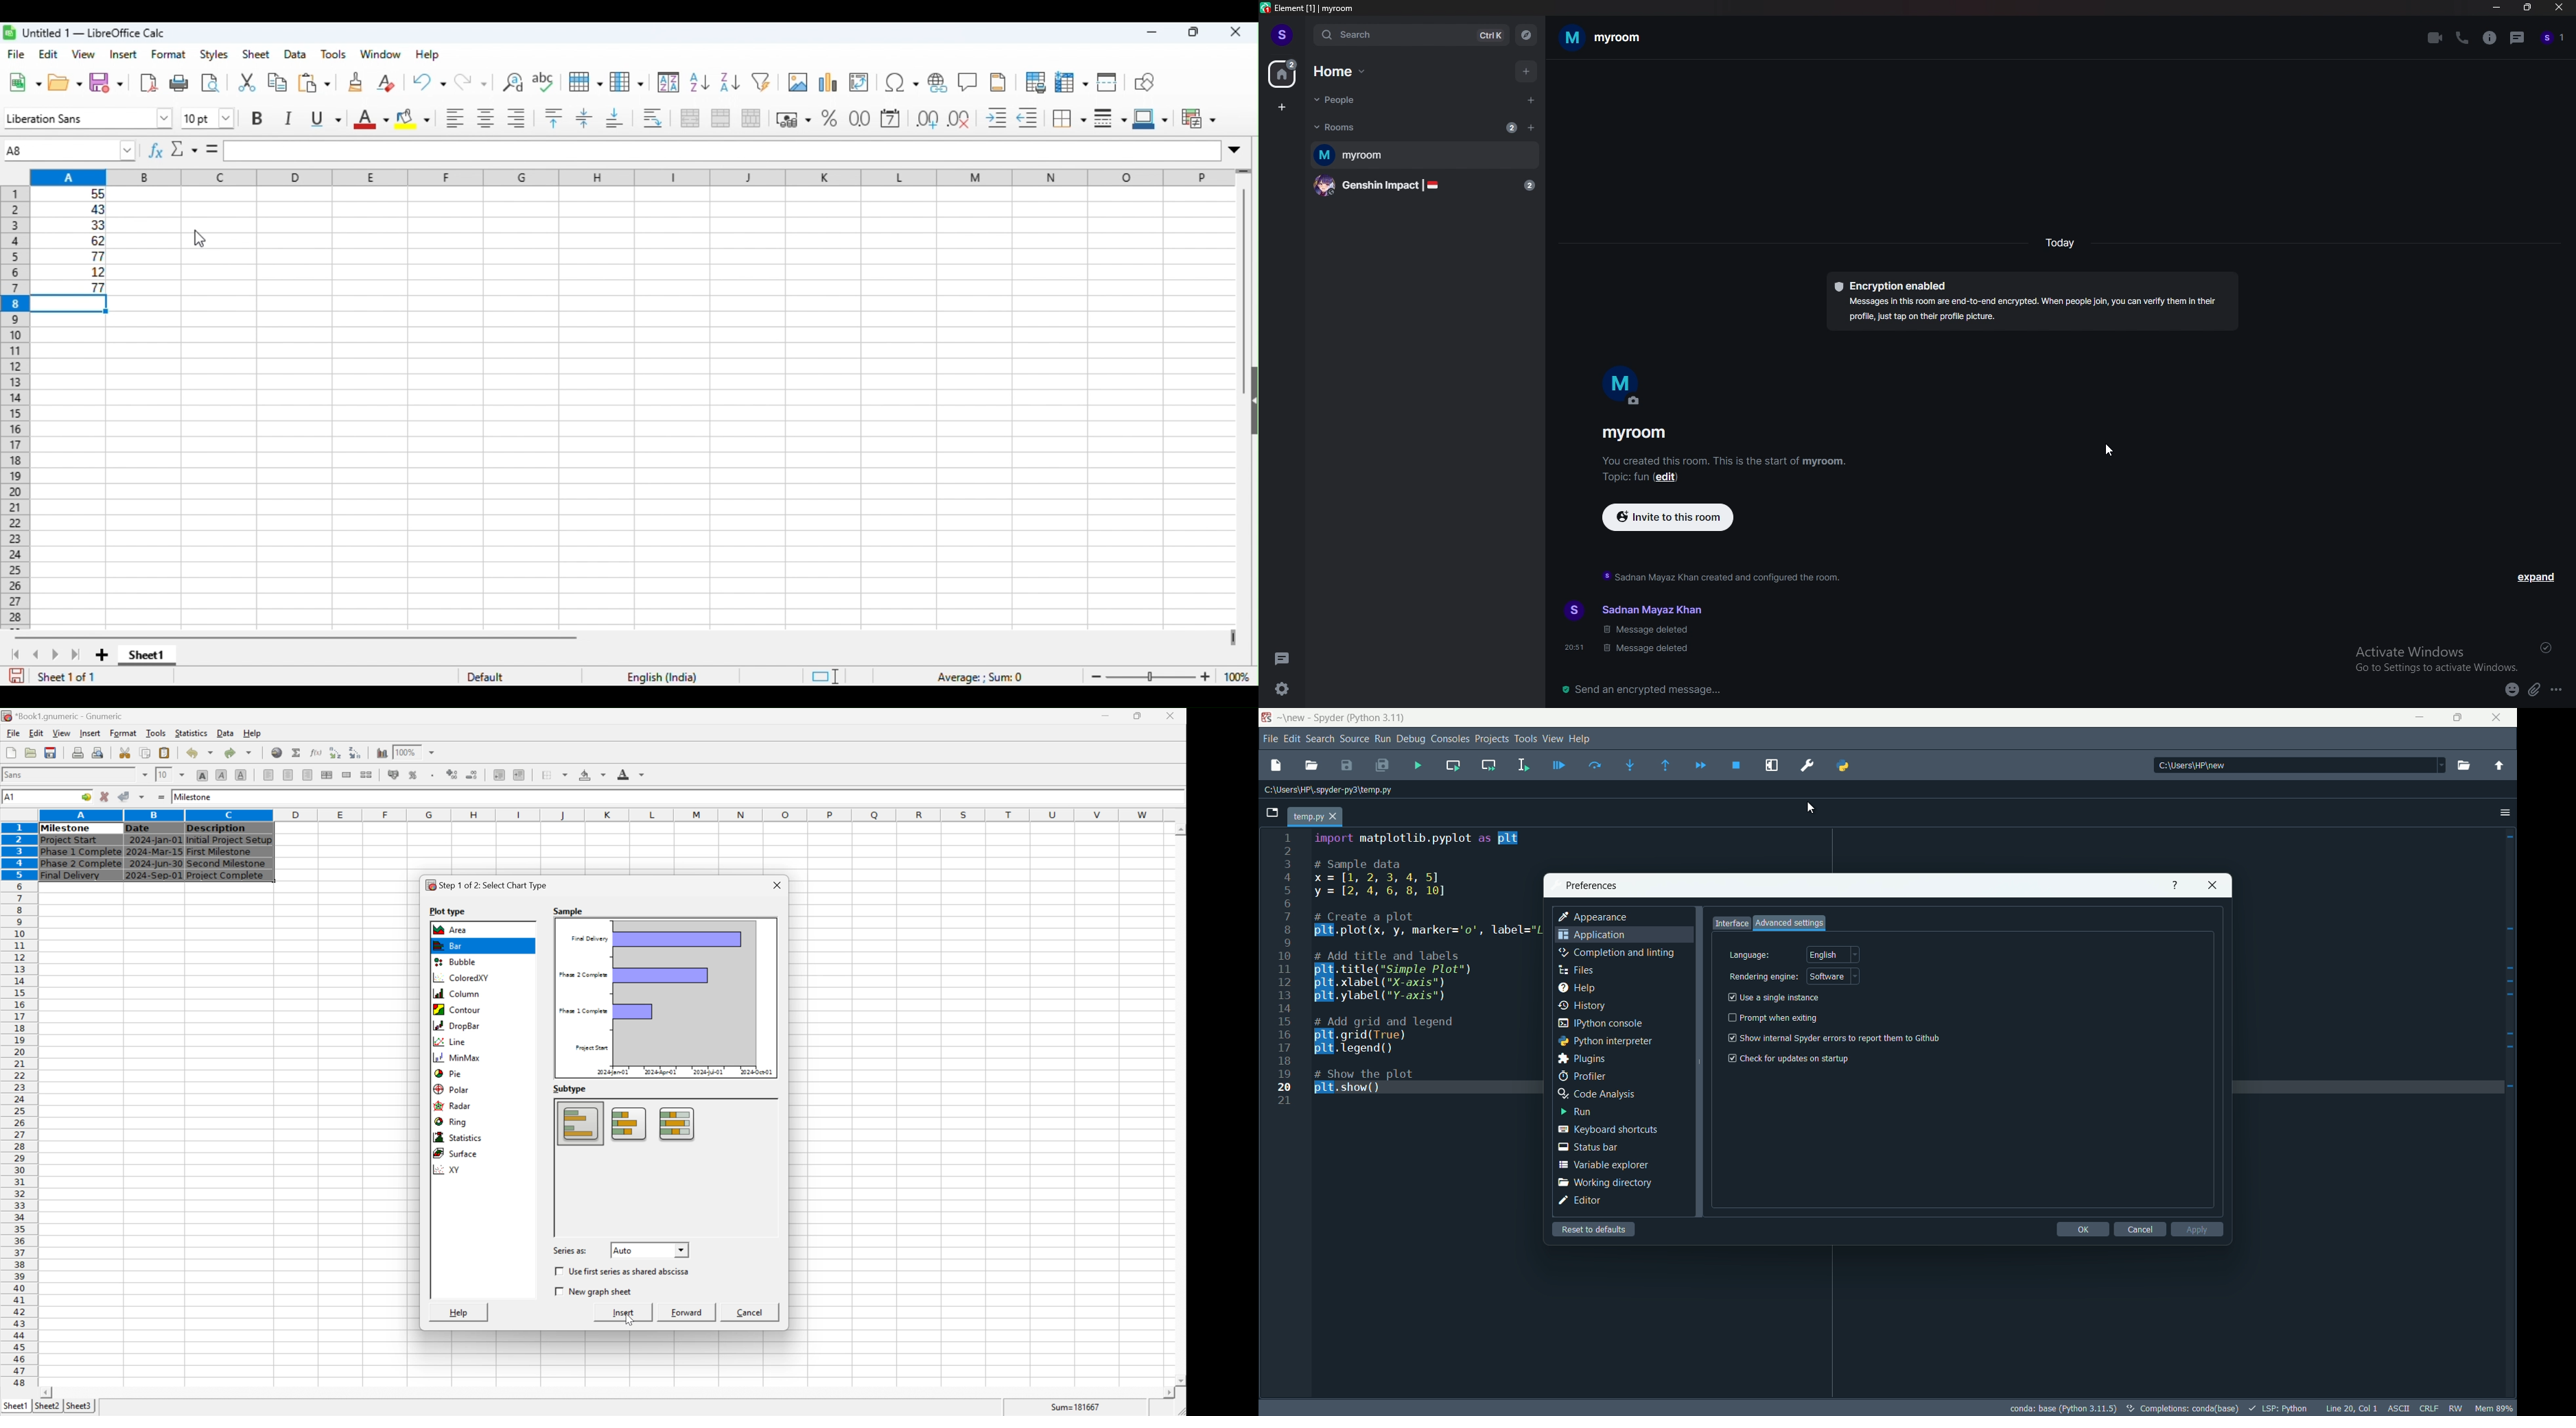 Image resolution: width=2576 pixels, height=1428 pixels. I want to click on align bottom, so click(614, 118).